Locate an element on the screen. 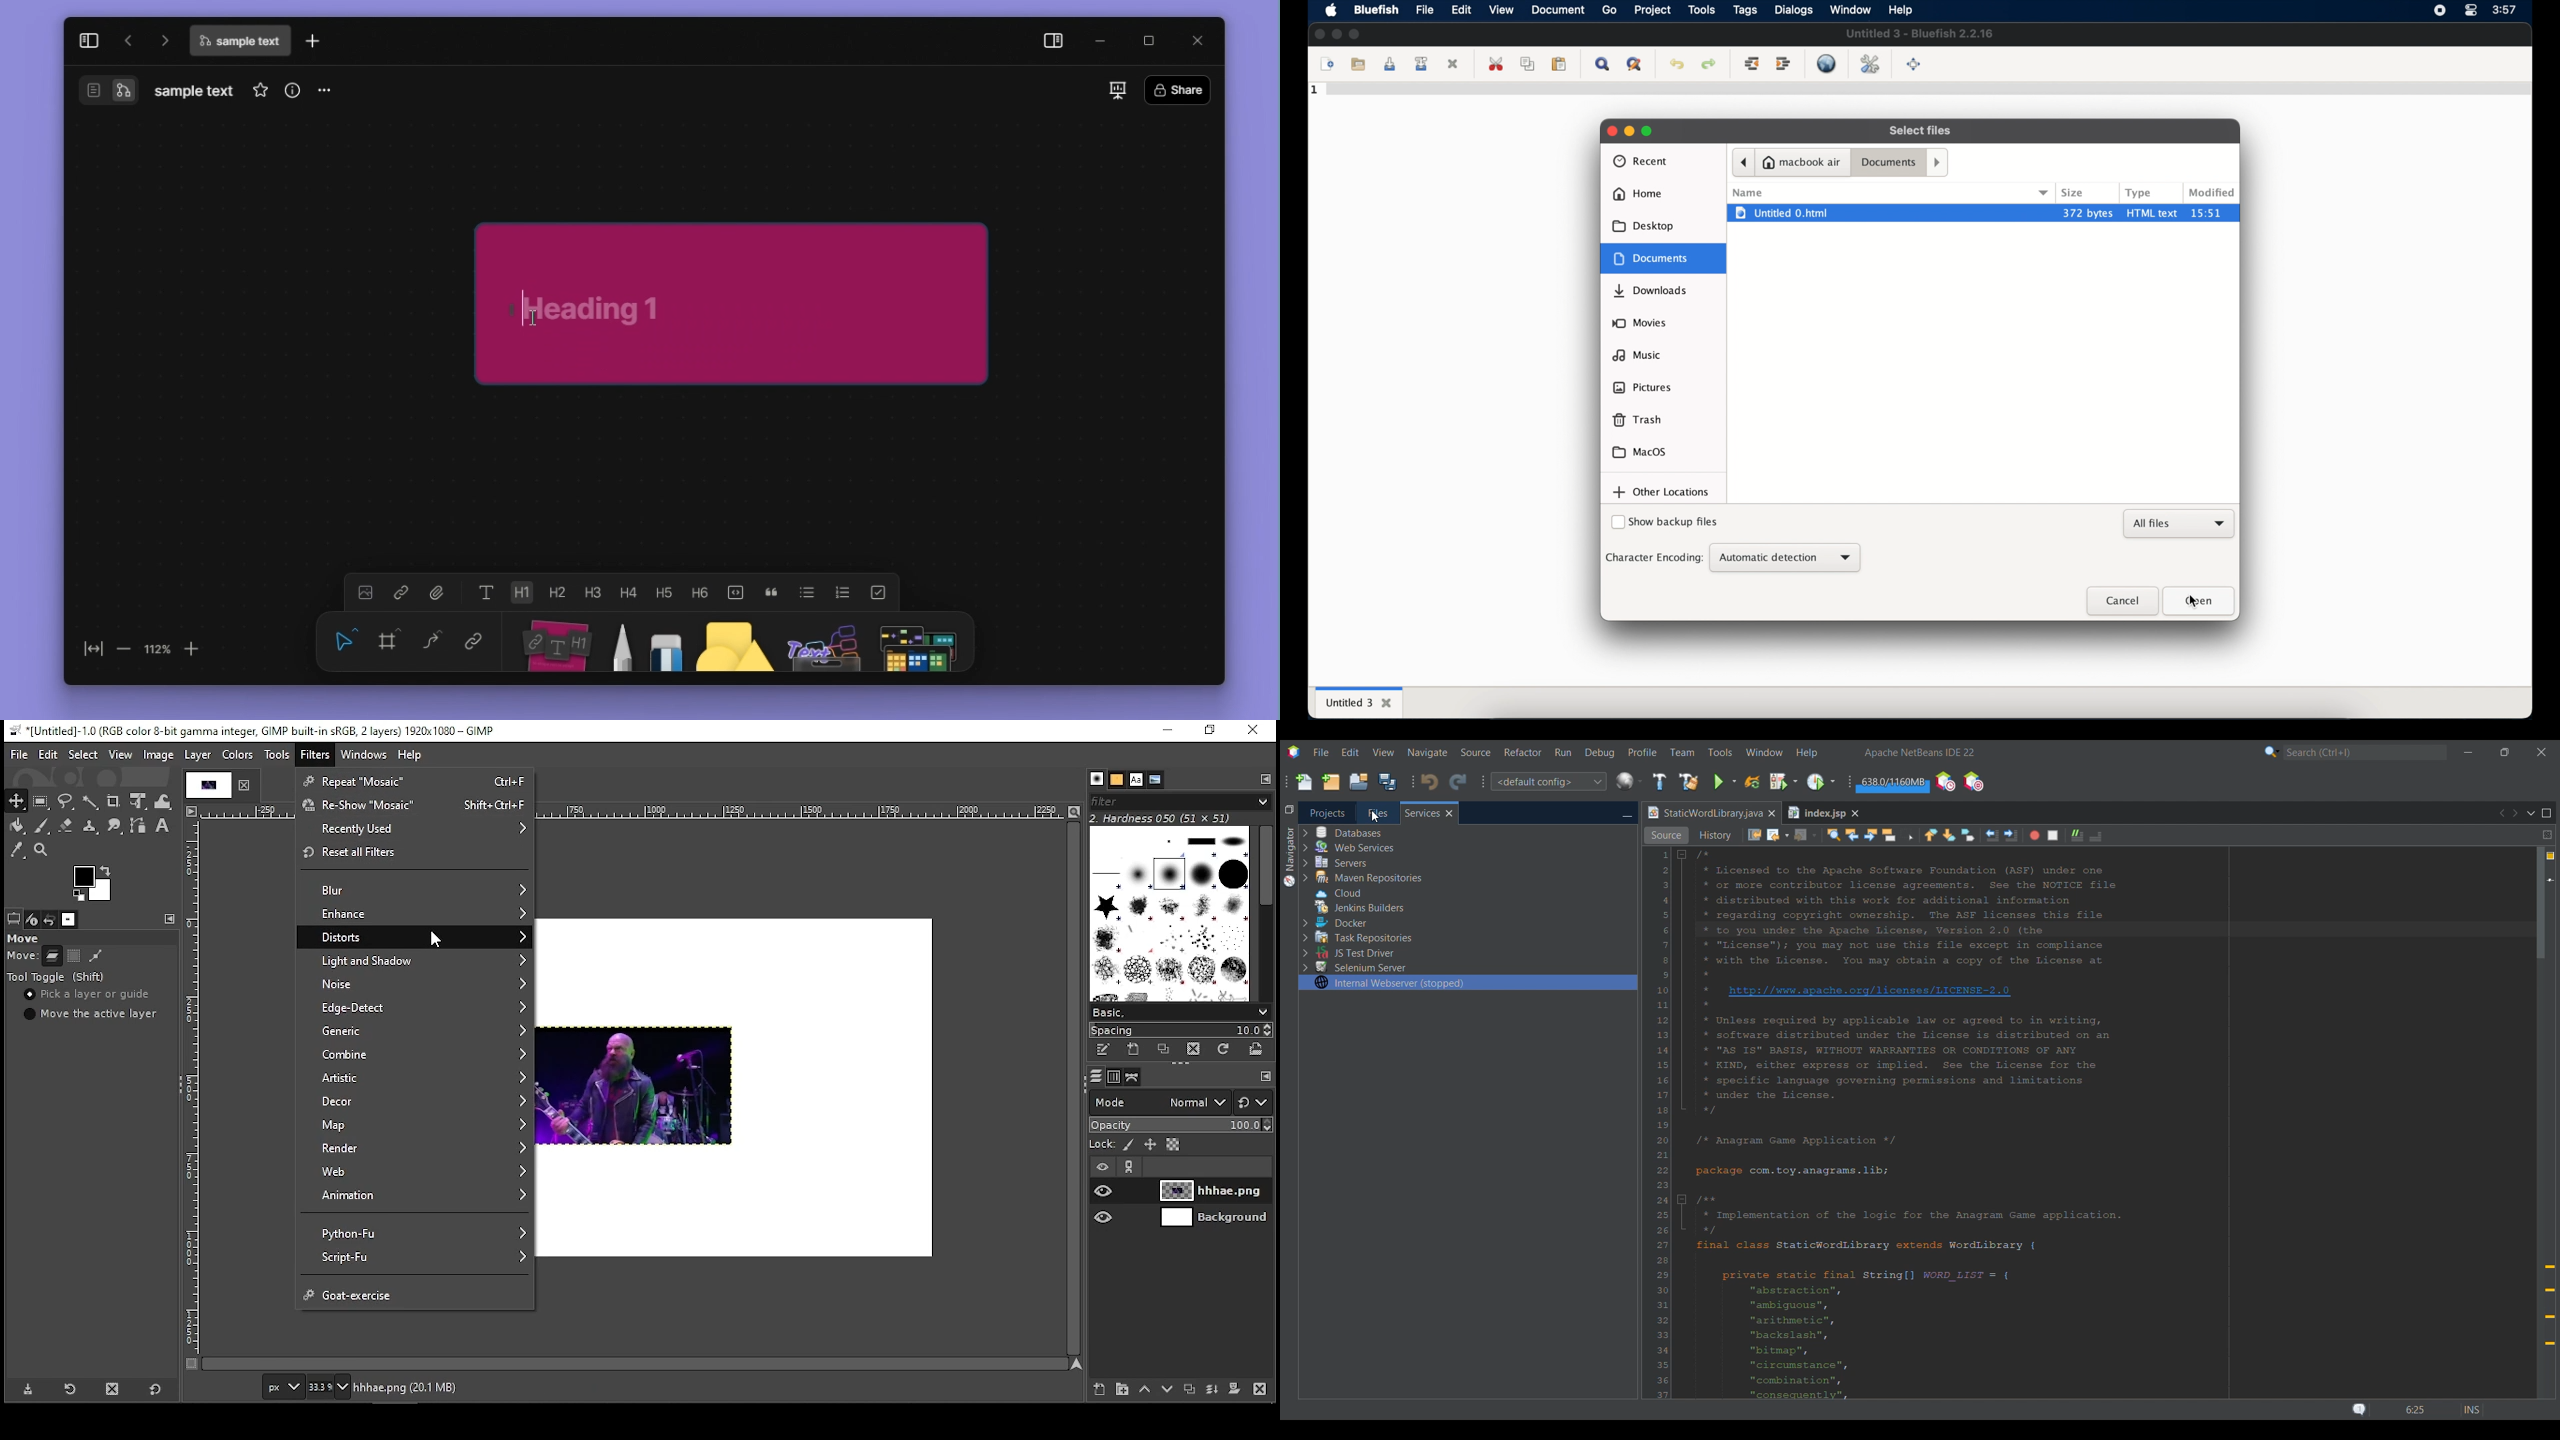 The height and width of the screenshot is (1456, 2576). brushes is located at coordinates (1171, 913).